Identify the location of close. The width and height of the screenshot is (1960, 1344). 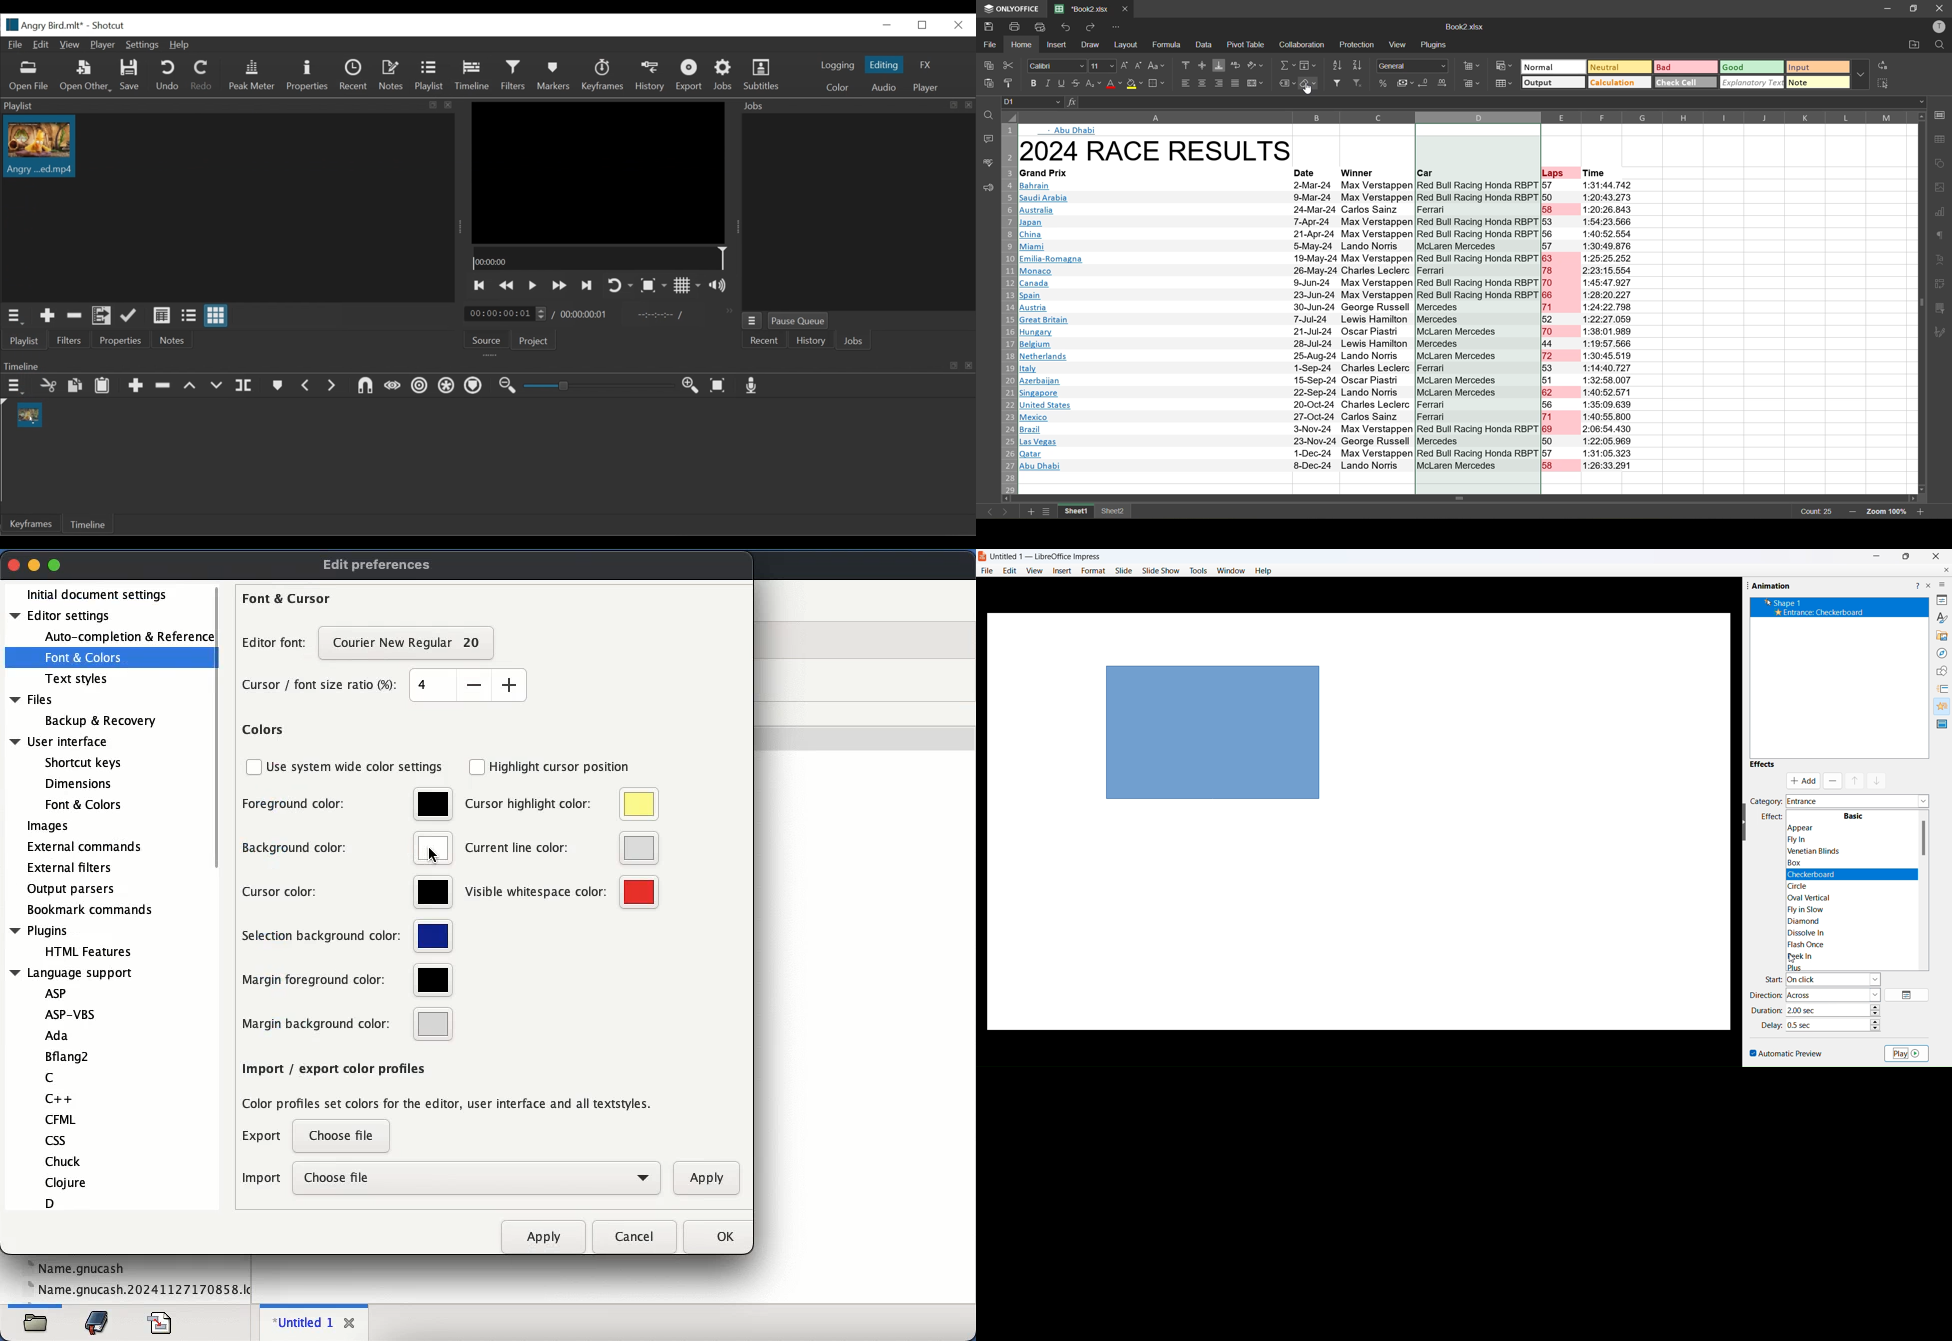
(349, 1323).